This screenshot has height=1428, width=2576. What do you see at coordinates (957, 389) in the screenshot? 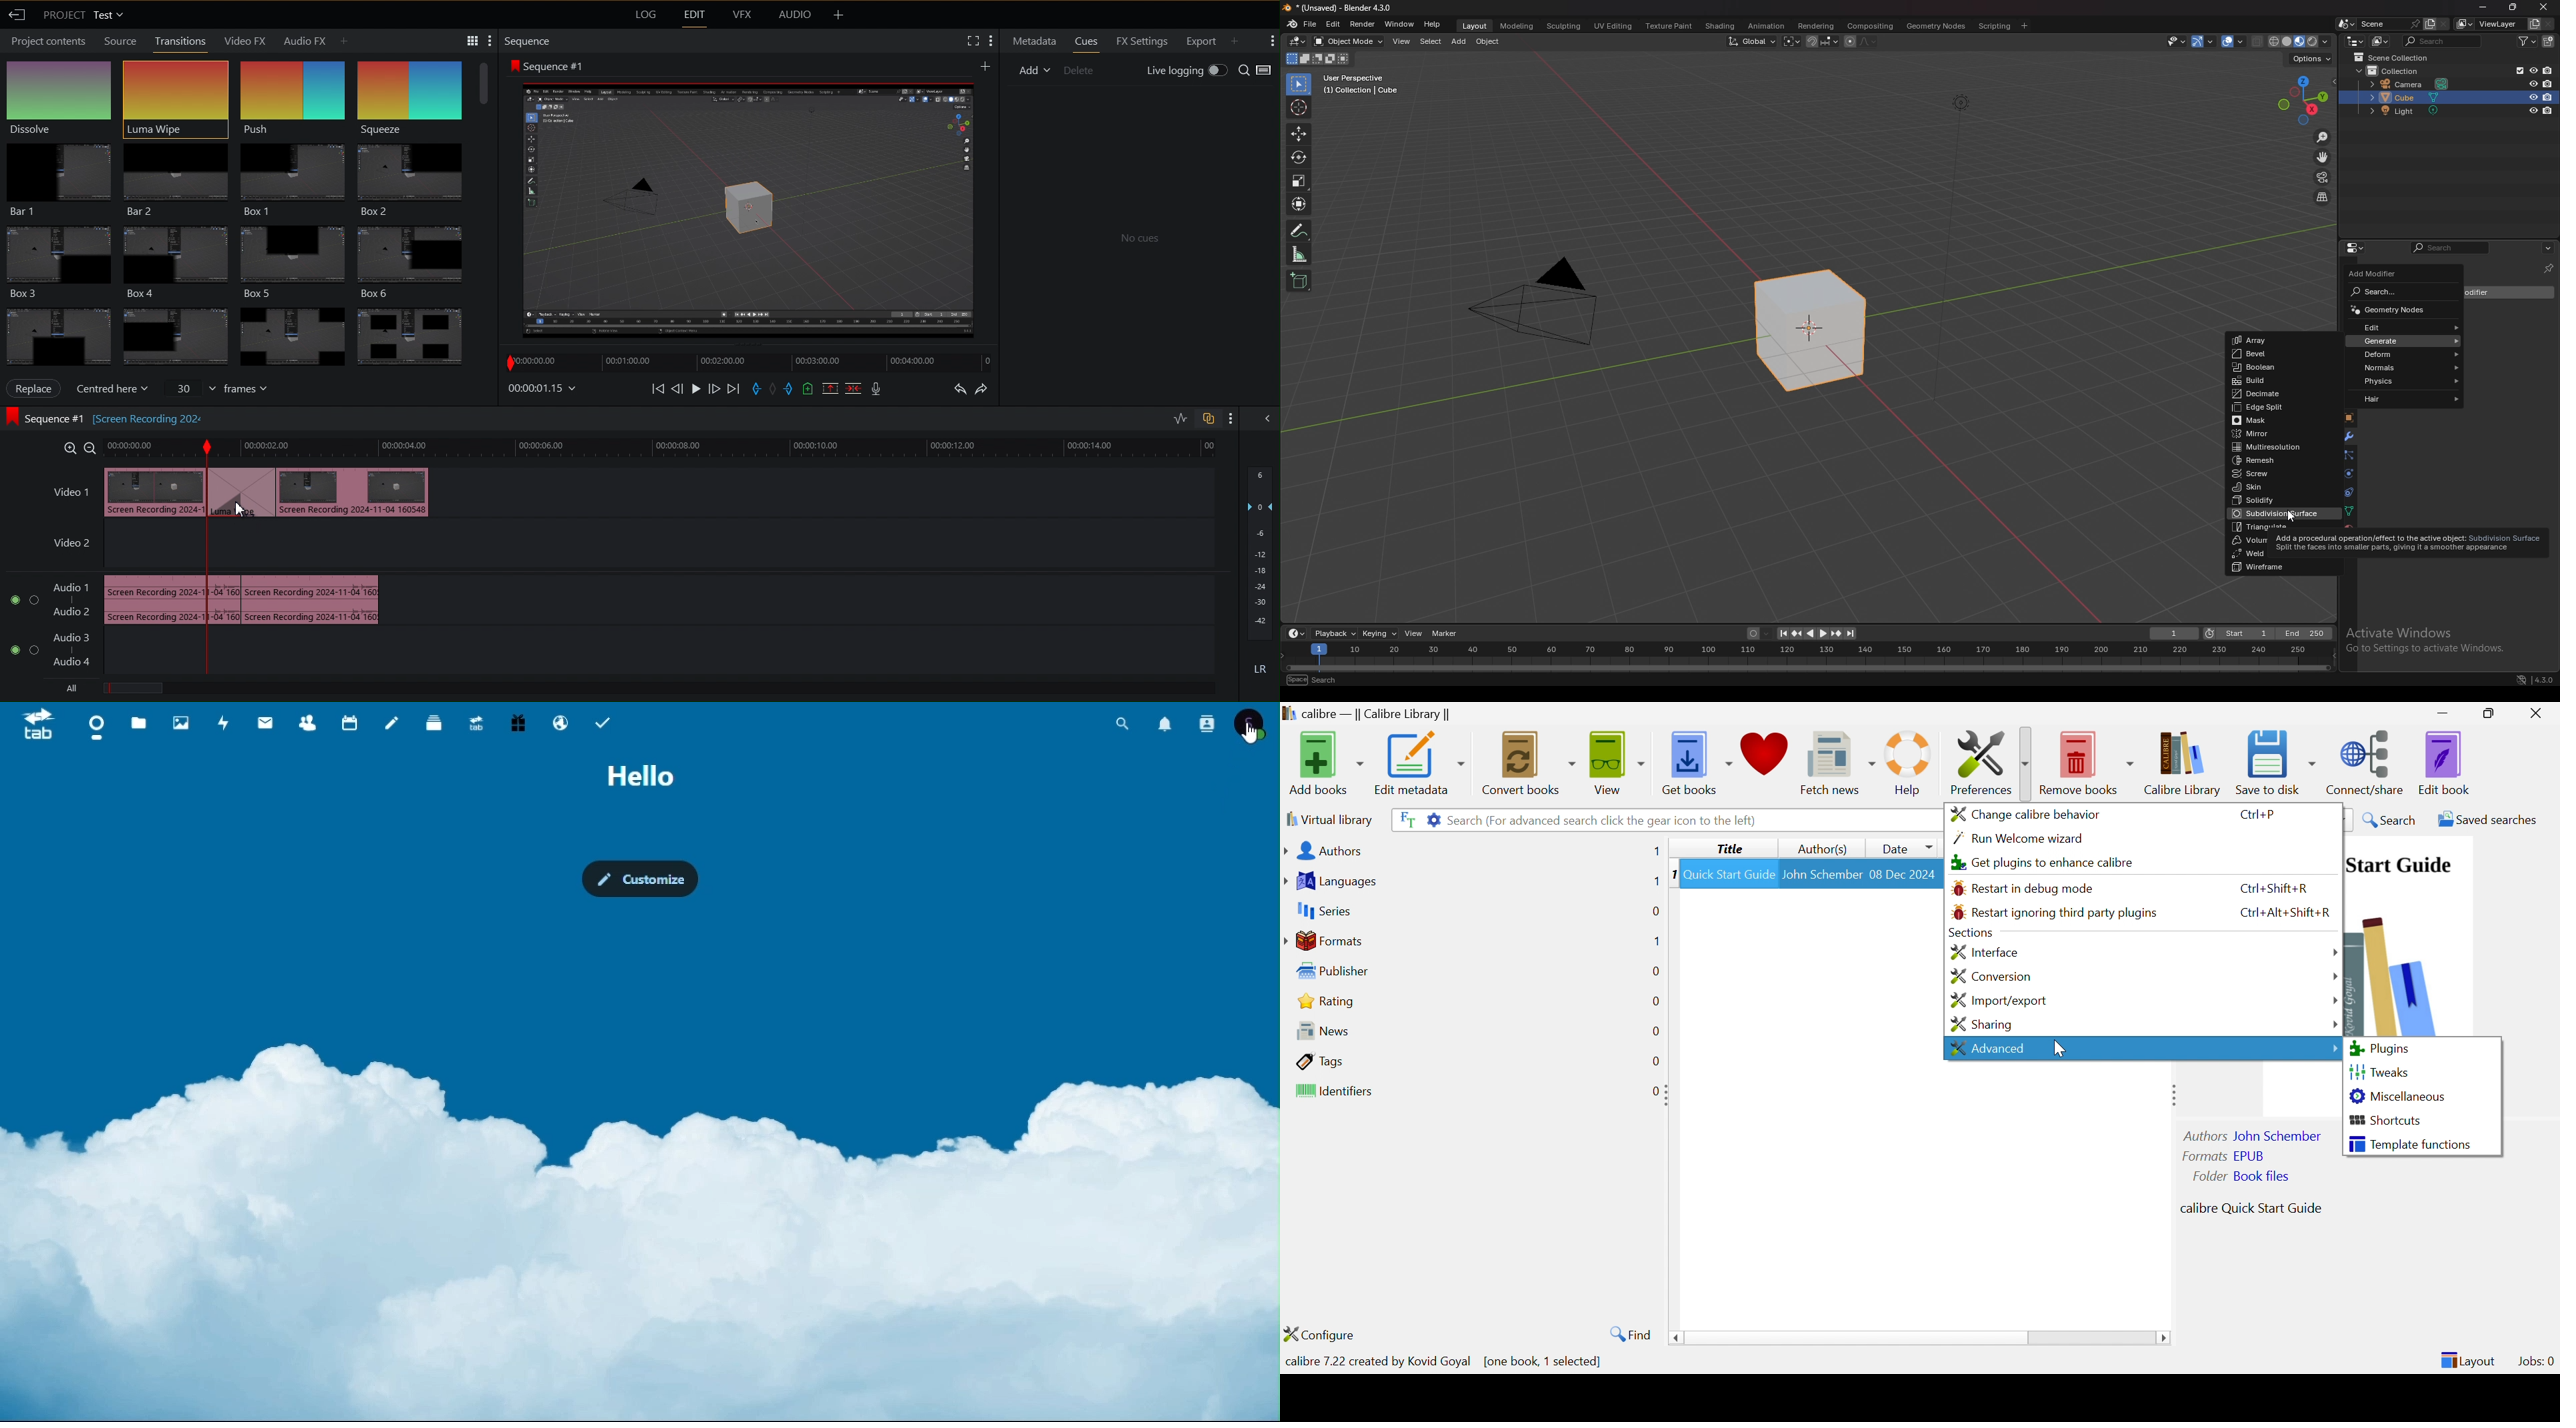
I see `Undo` at bounding box center [957, 389].